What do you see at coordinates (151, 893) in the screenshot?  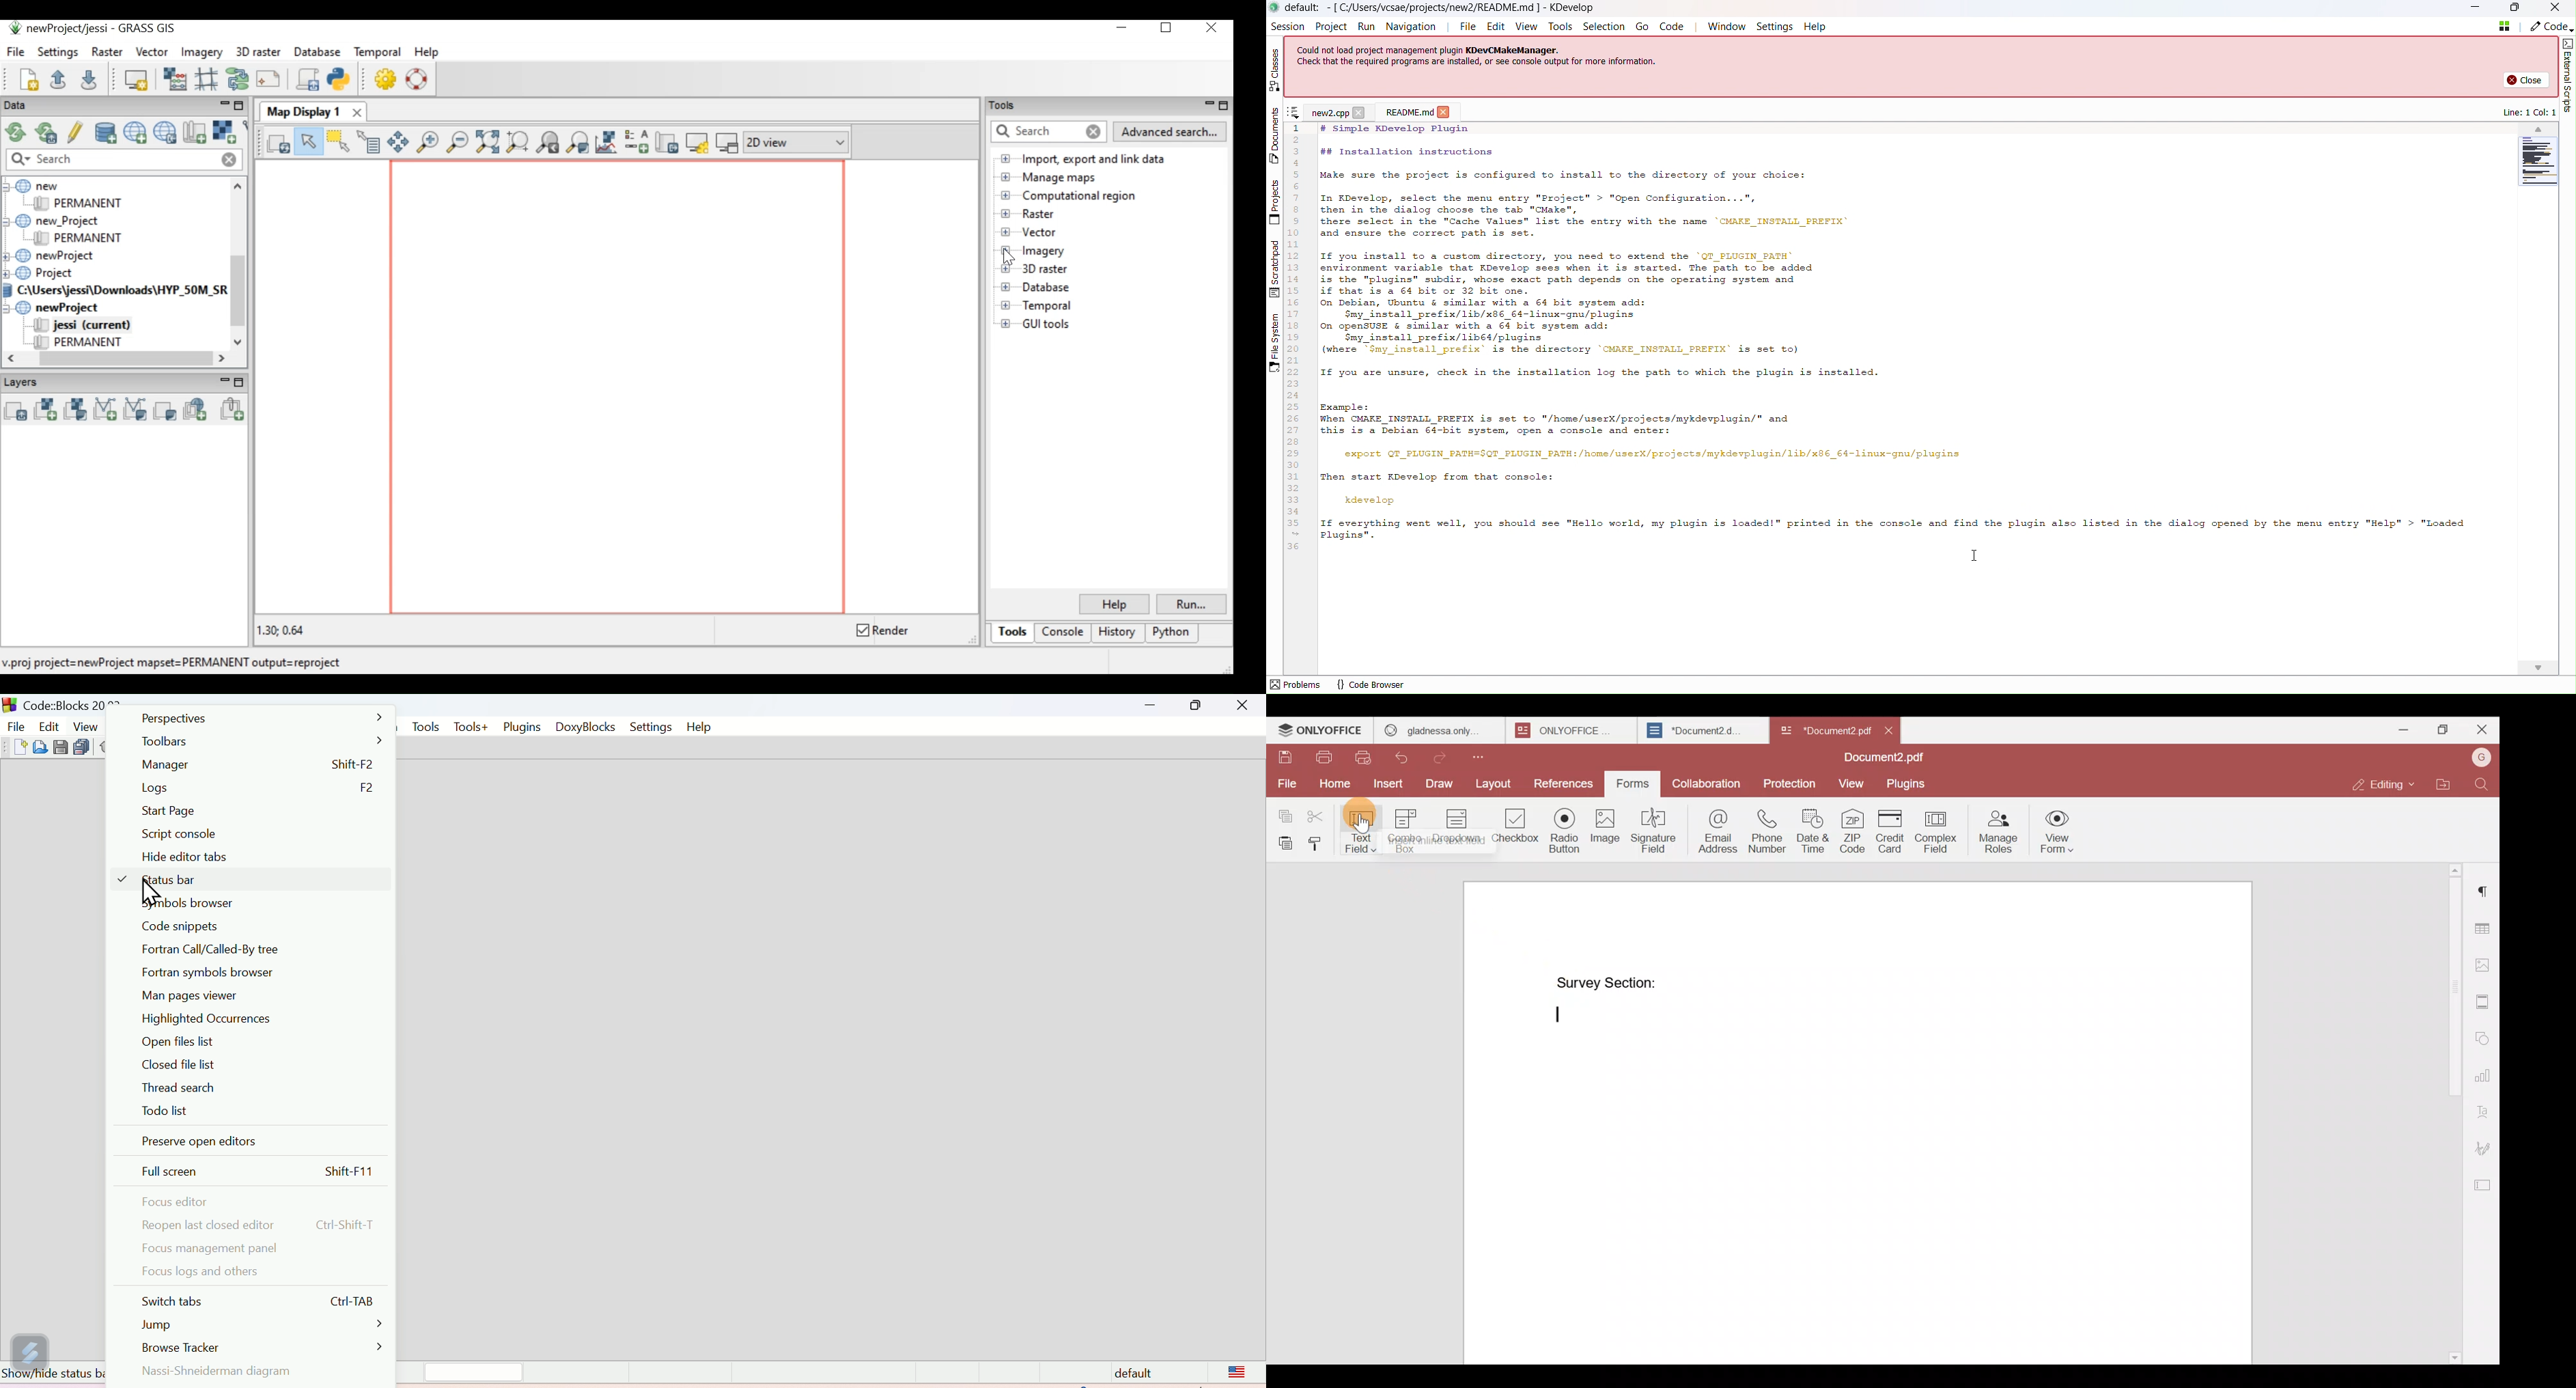 I see `Cursor` at bounding box center [151, 893].